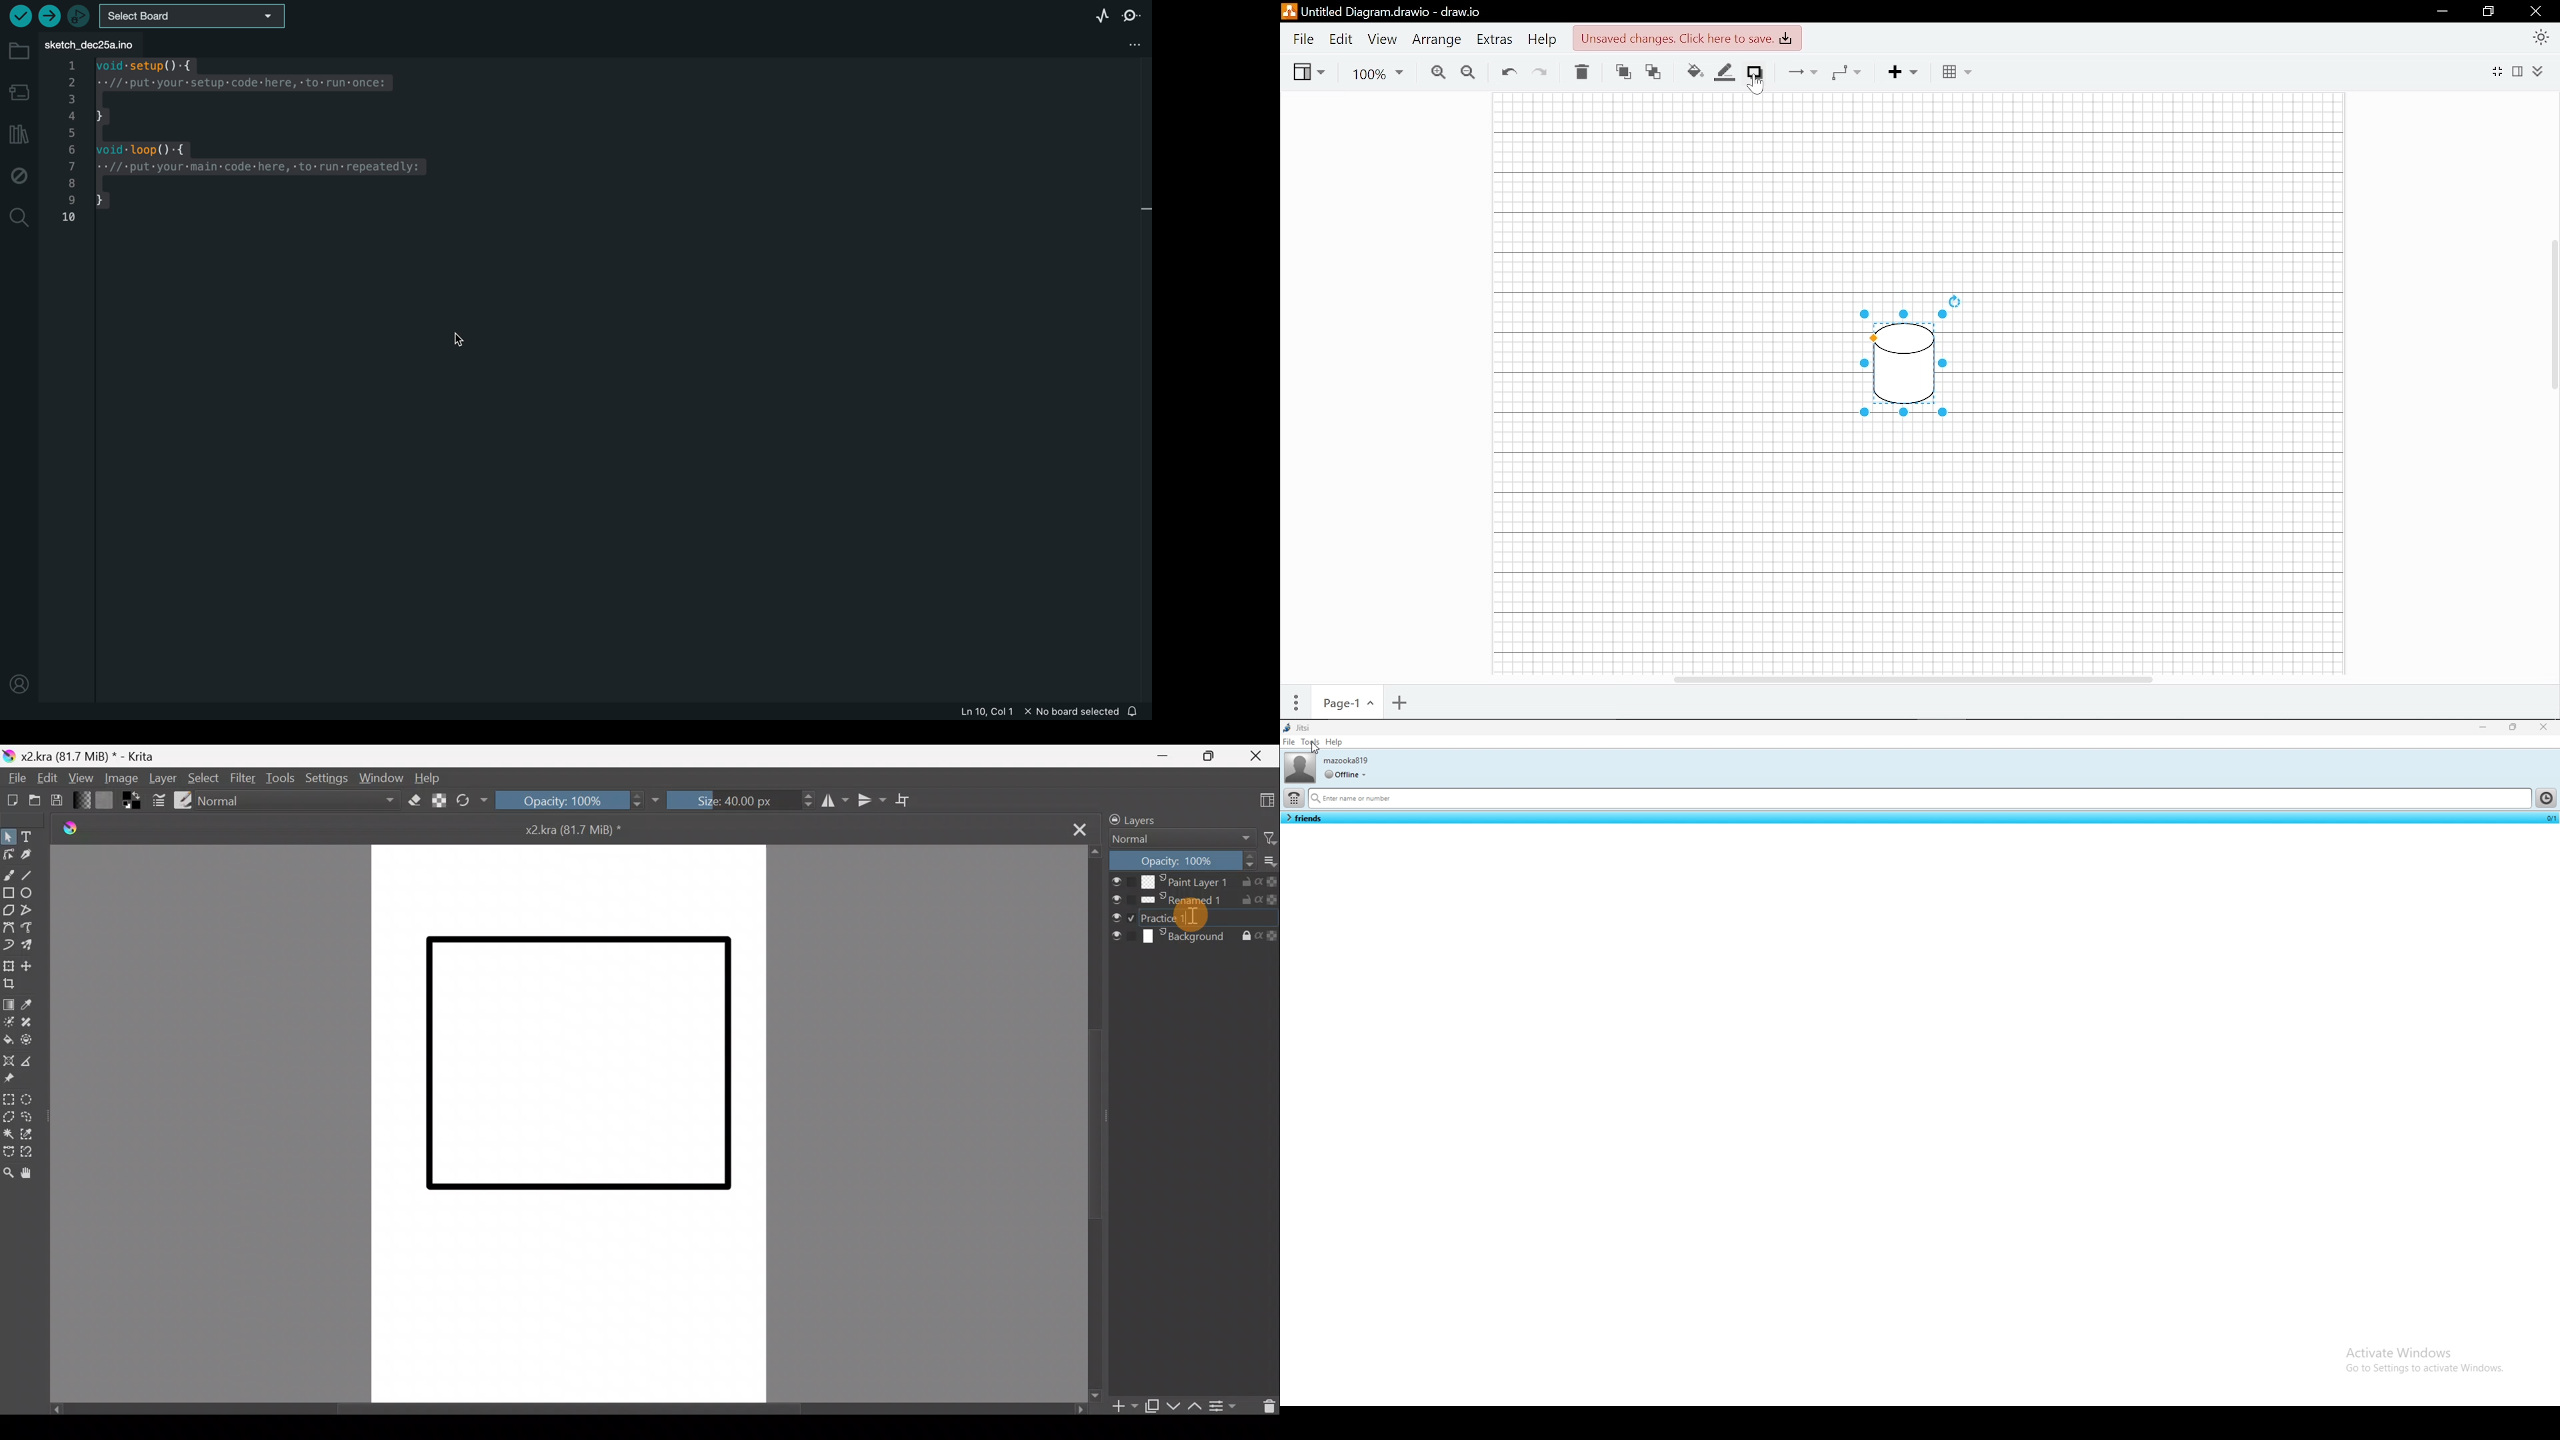 This screenshot has height=1456, width=2576. I want to click on Edit, so click(46, 777).